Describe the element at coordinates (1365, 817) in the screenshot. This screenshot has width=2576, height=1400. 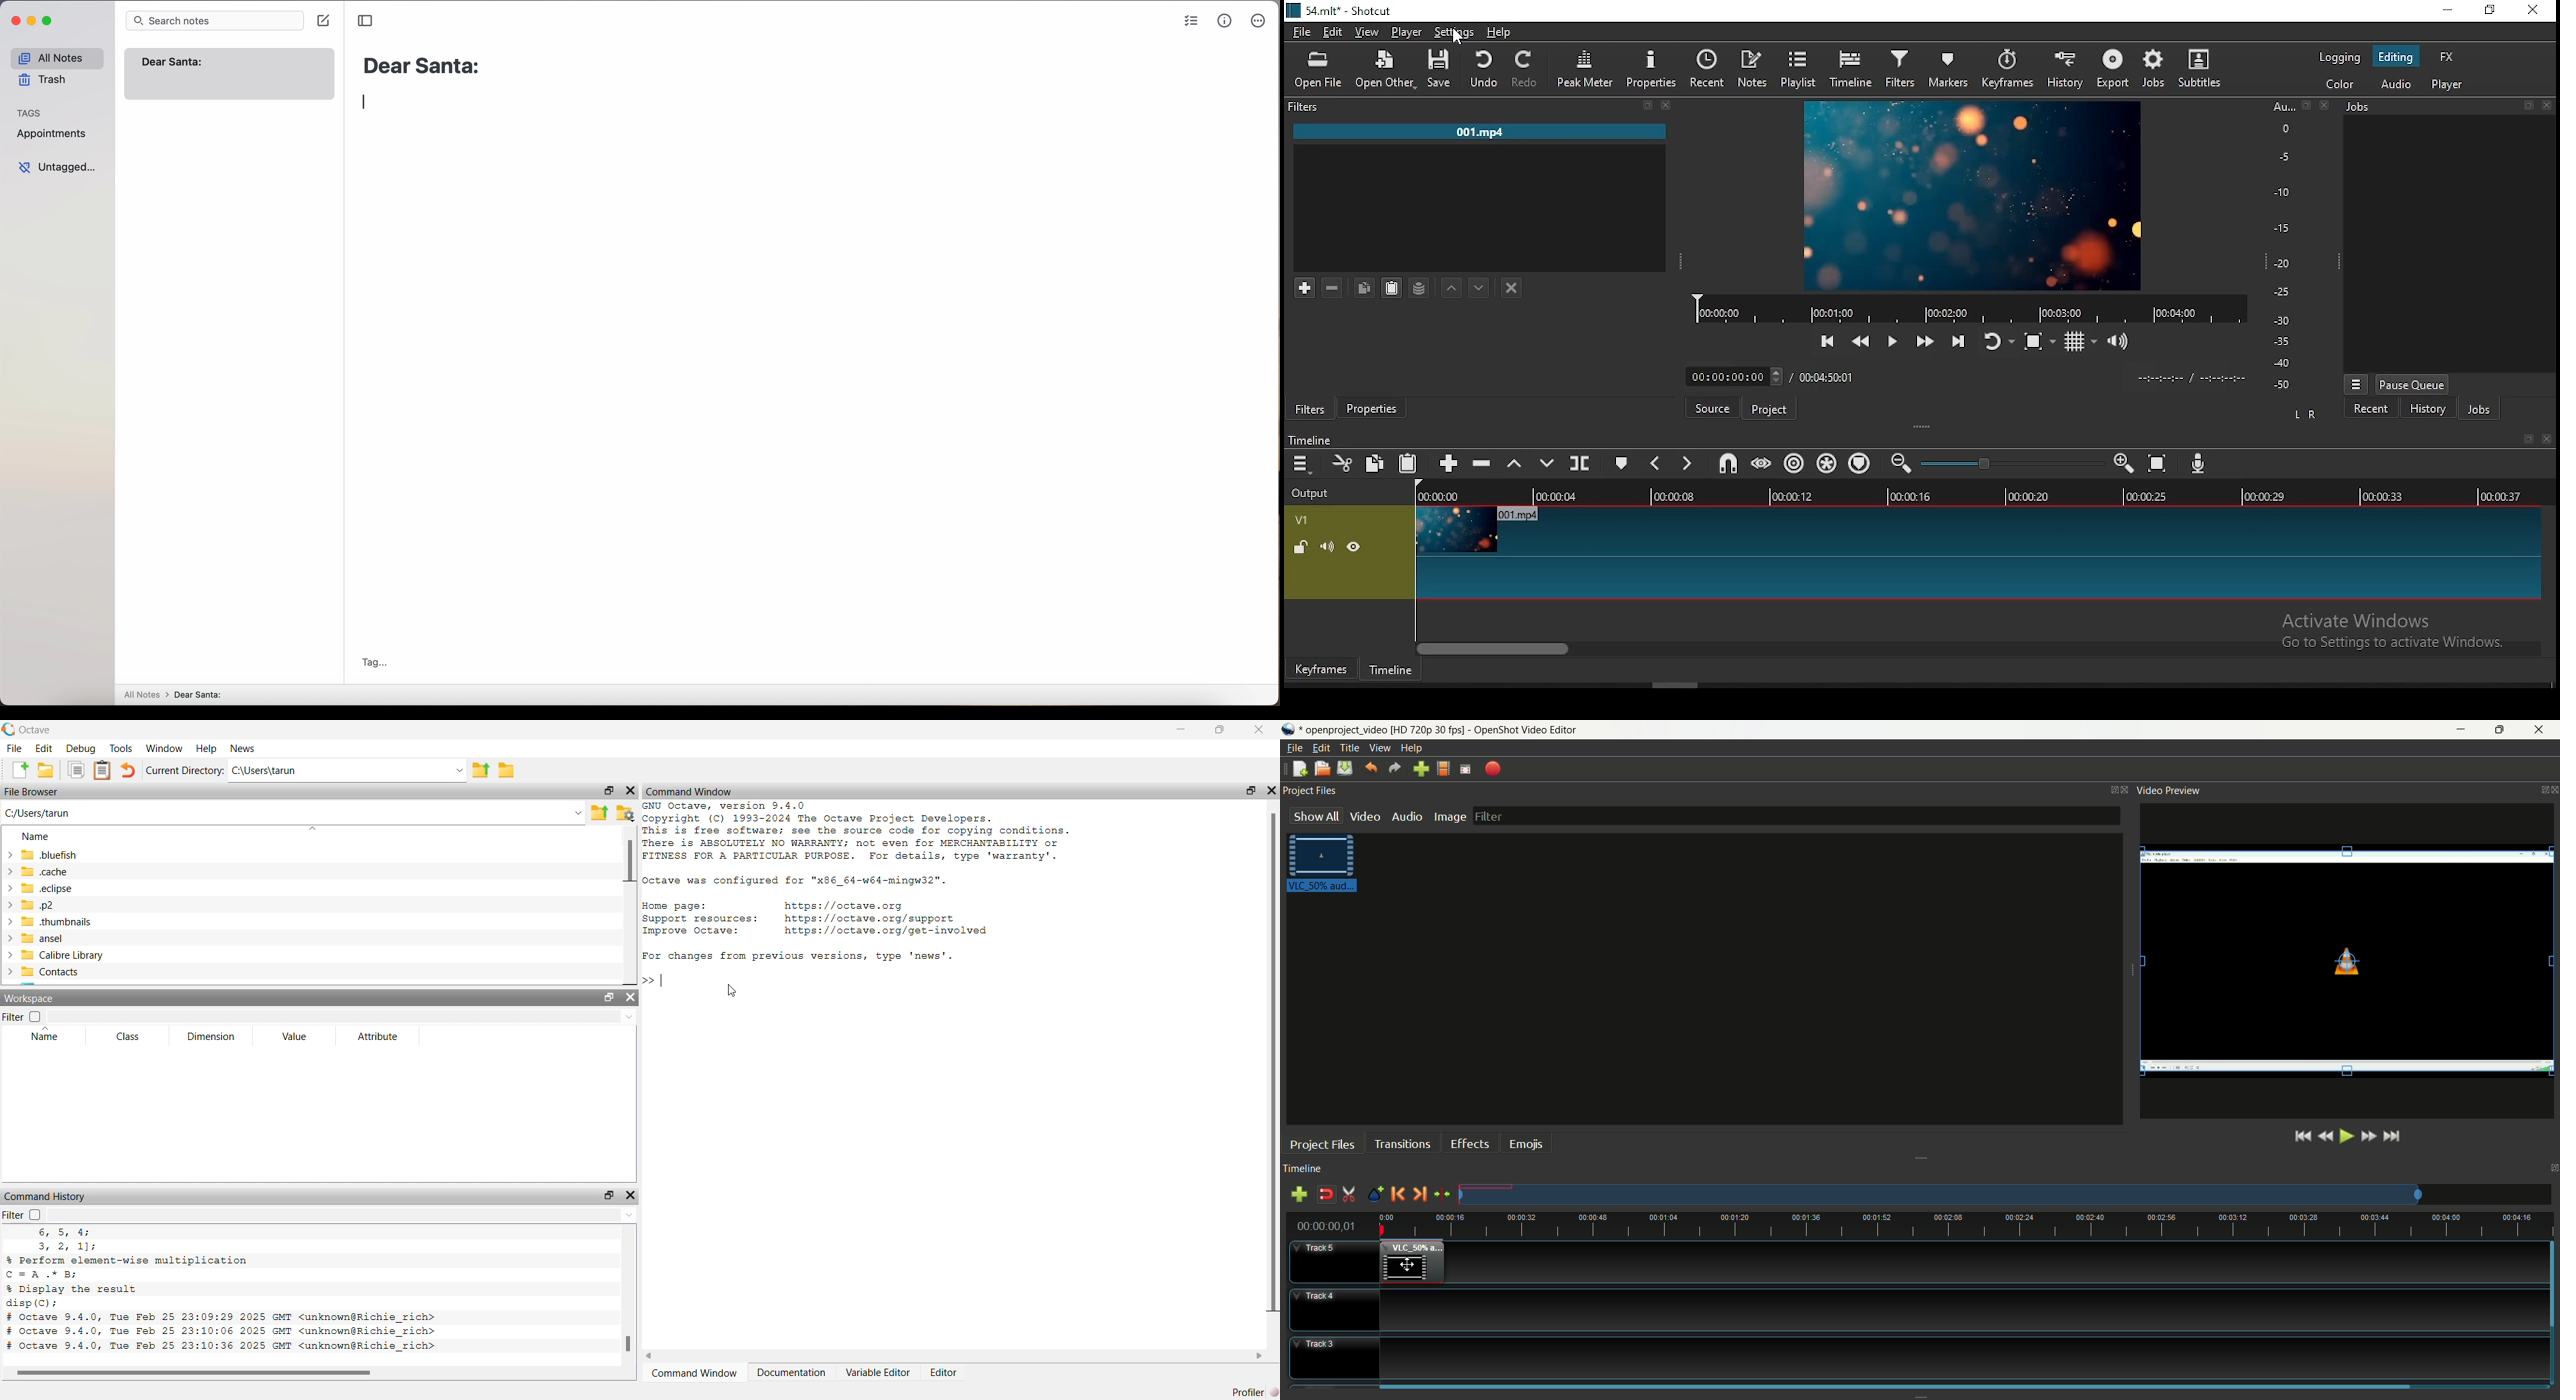
I see `video` at that location.